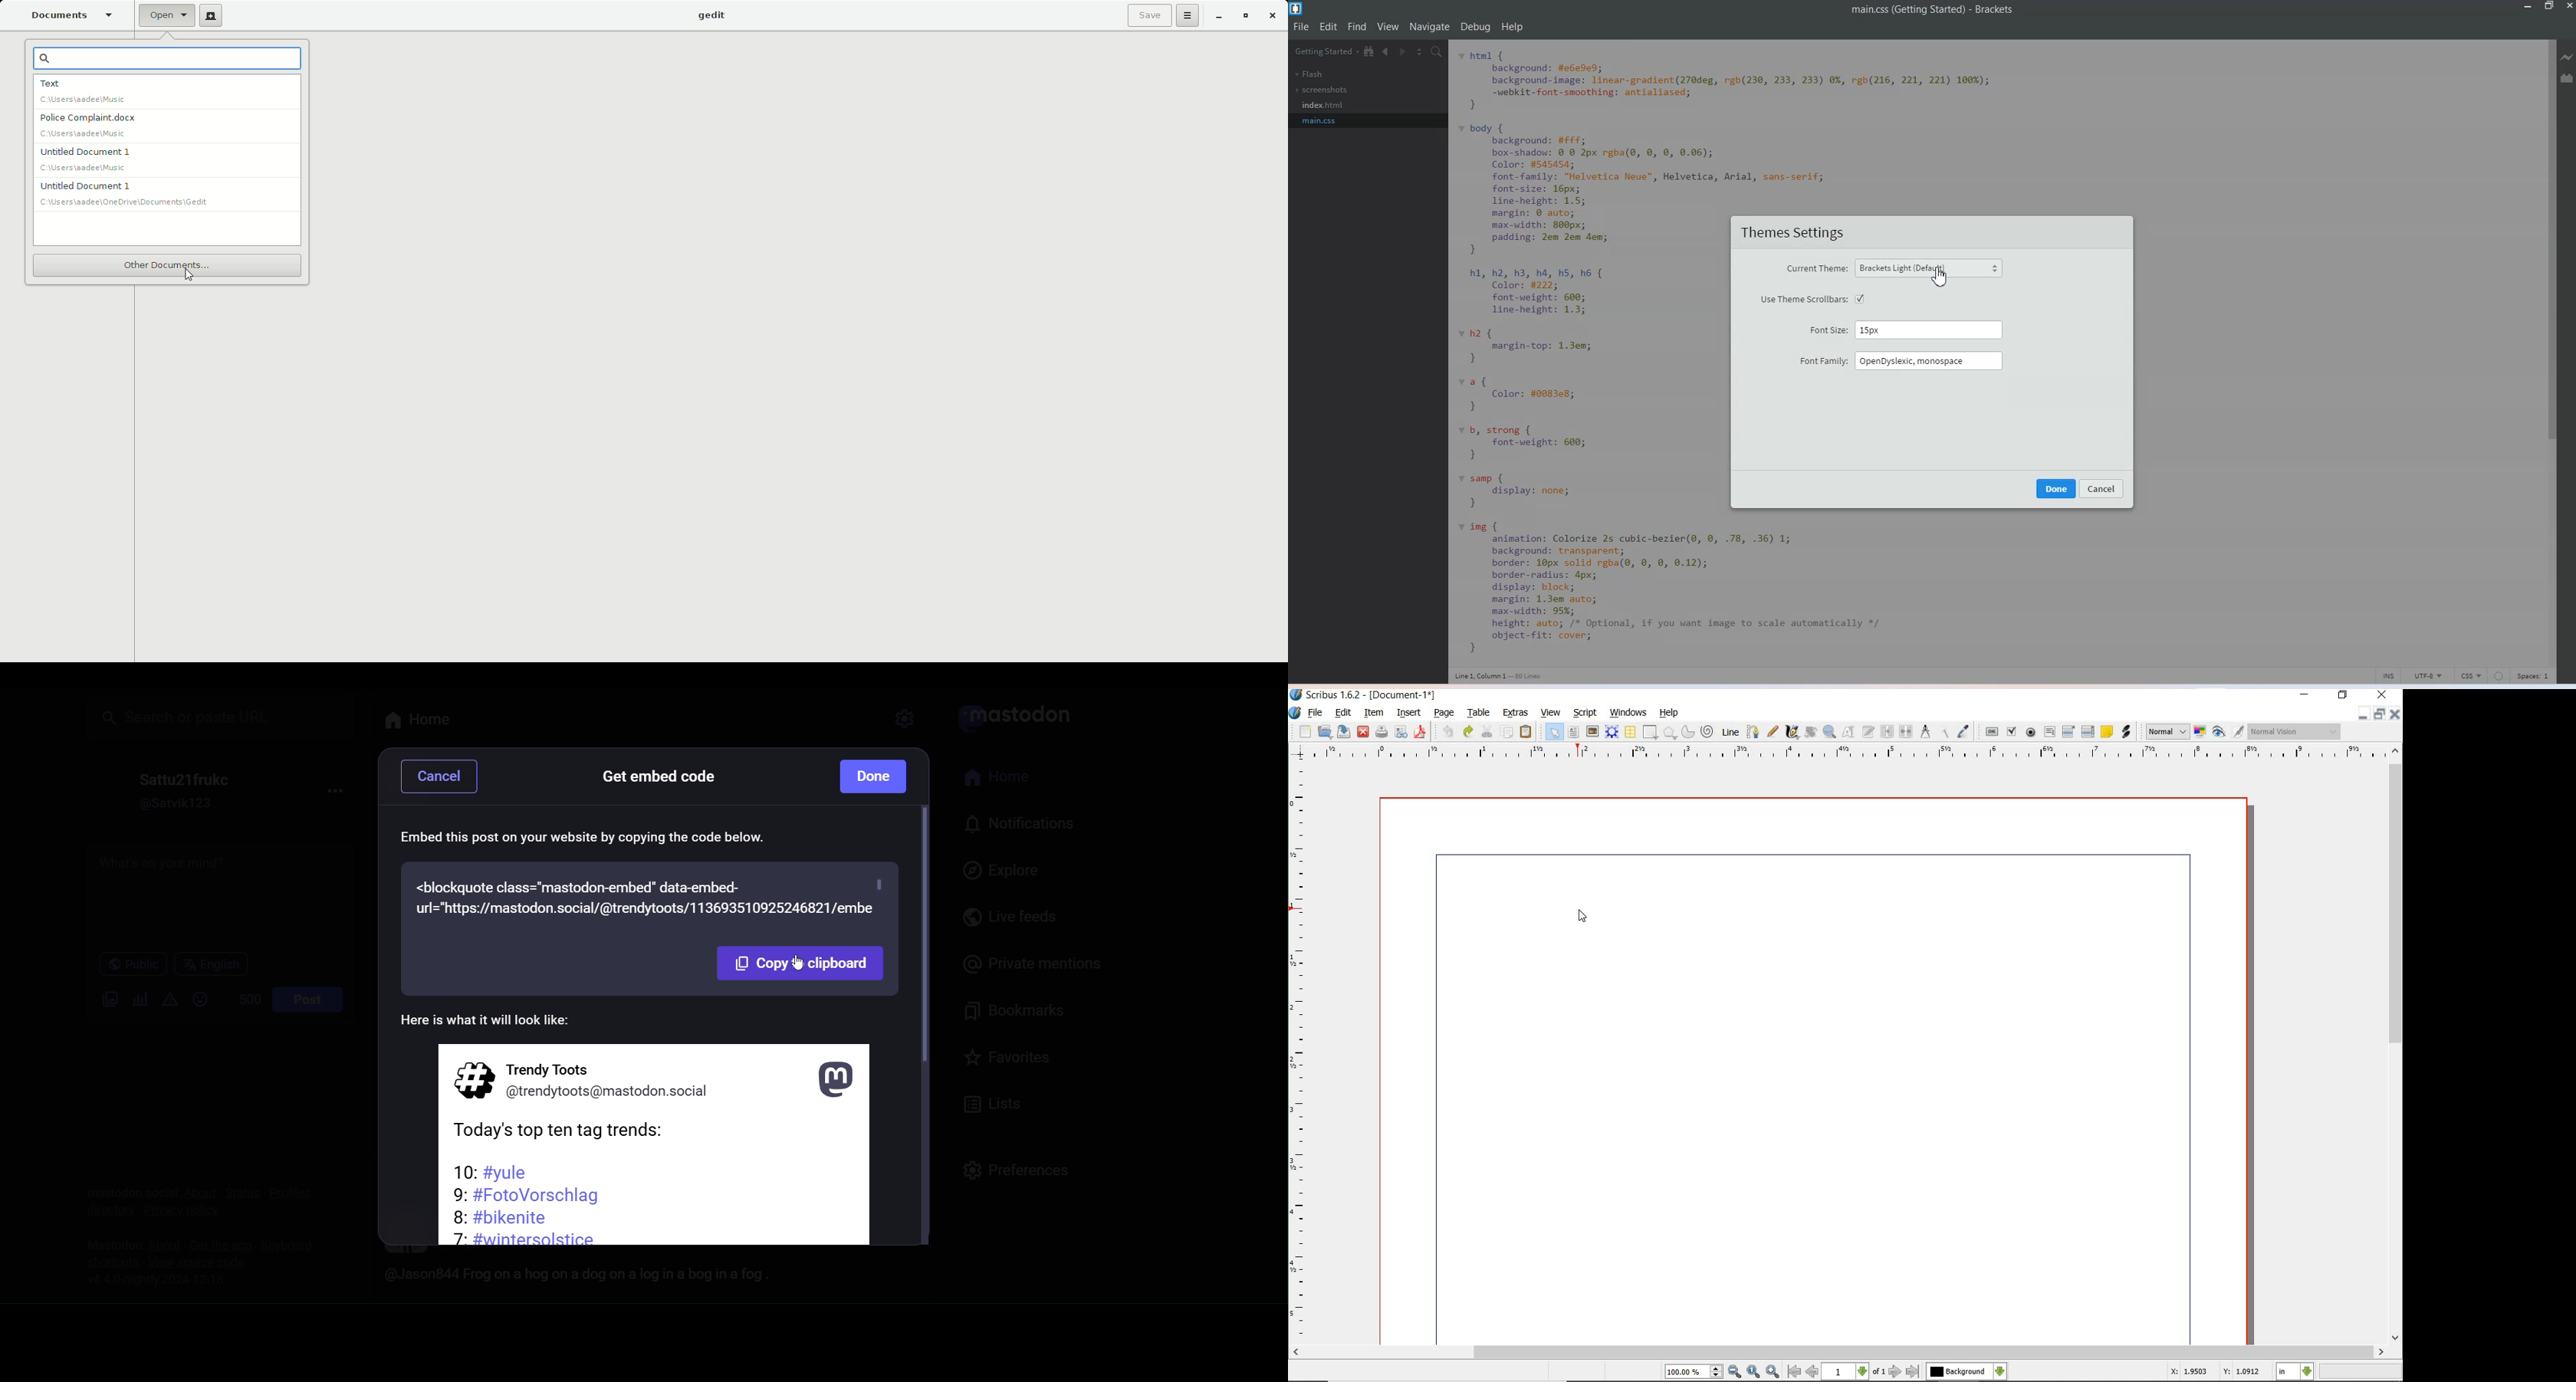  What do you see at coordinates (1407, 714) in the screenshot?
I see `insert` at bounding box center [1407, 714].